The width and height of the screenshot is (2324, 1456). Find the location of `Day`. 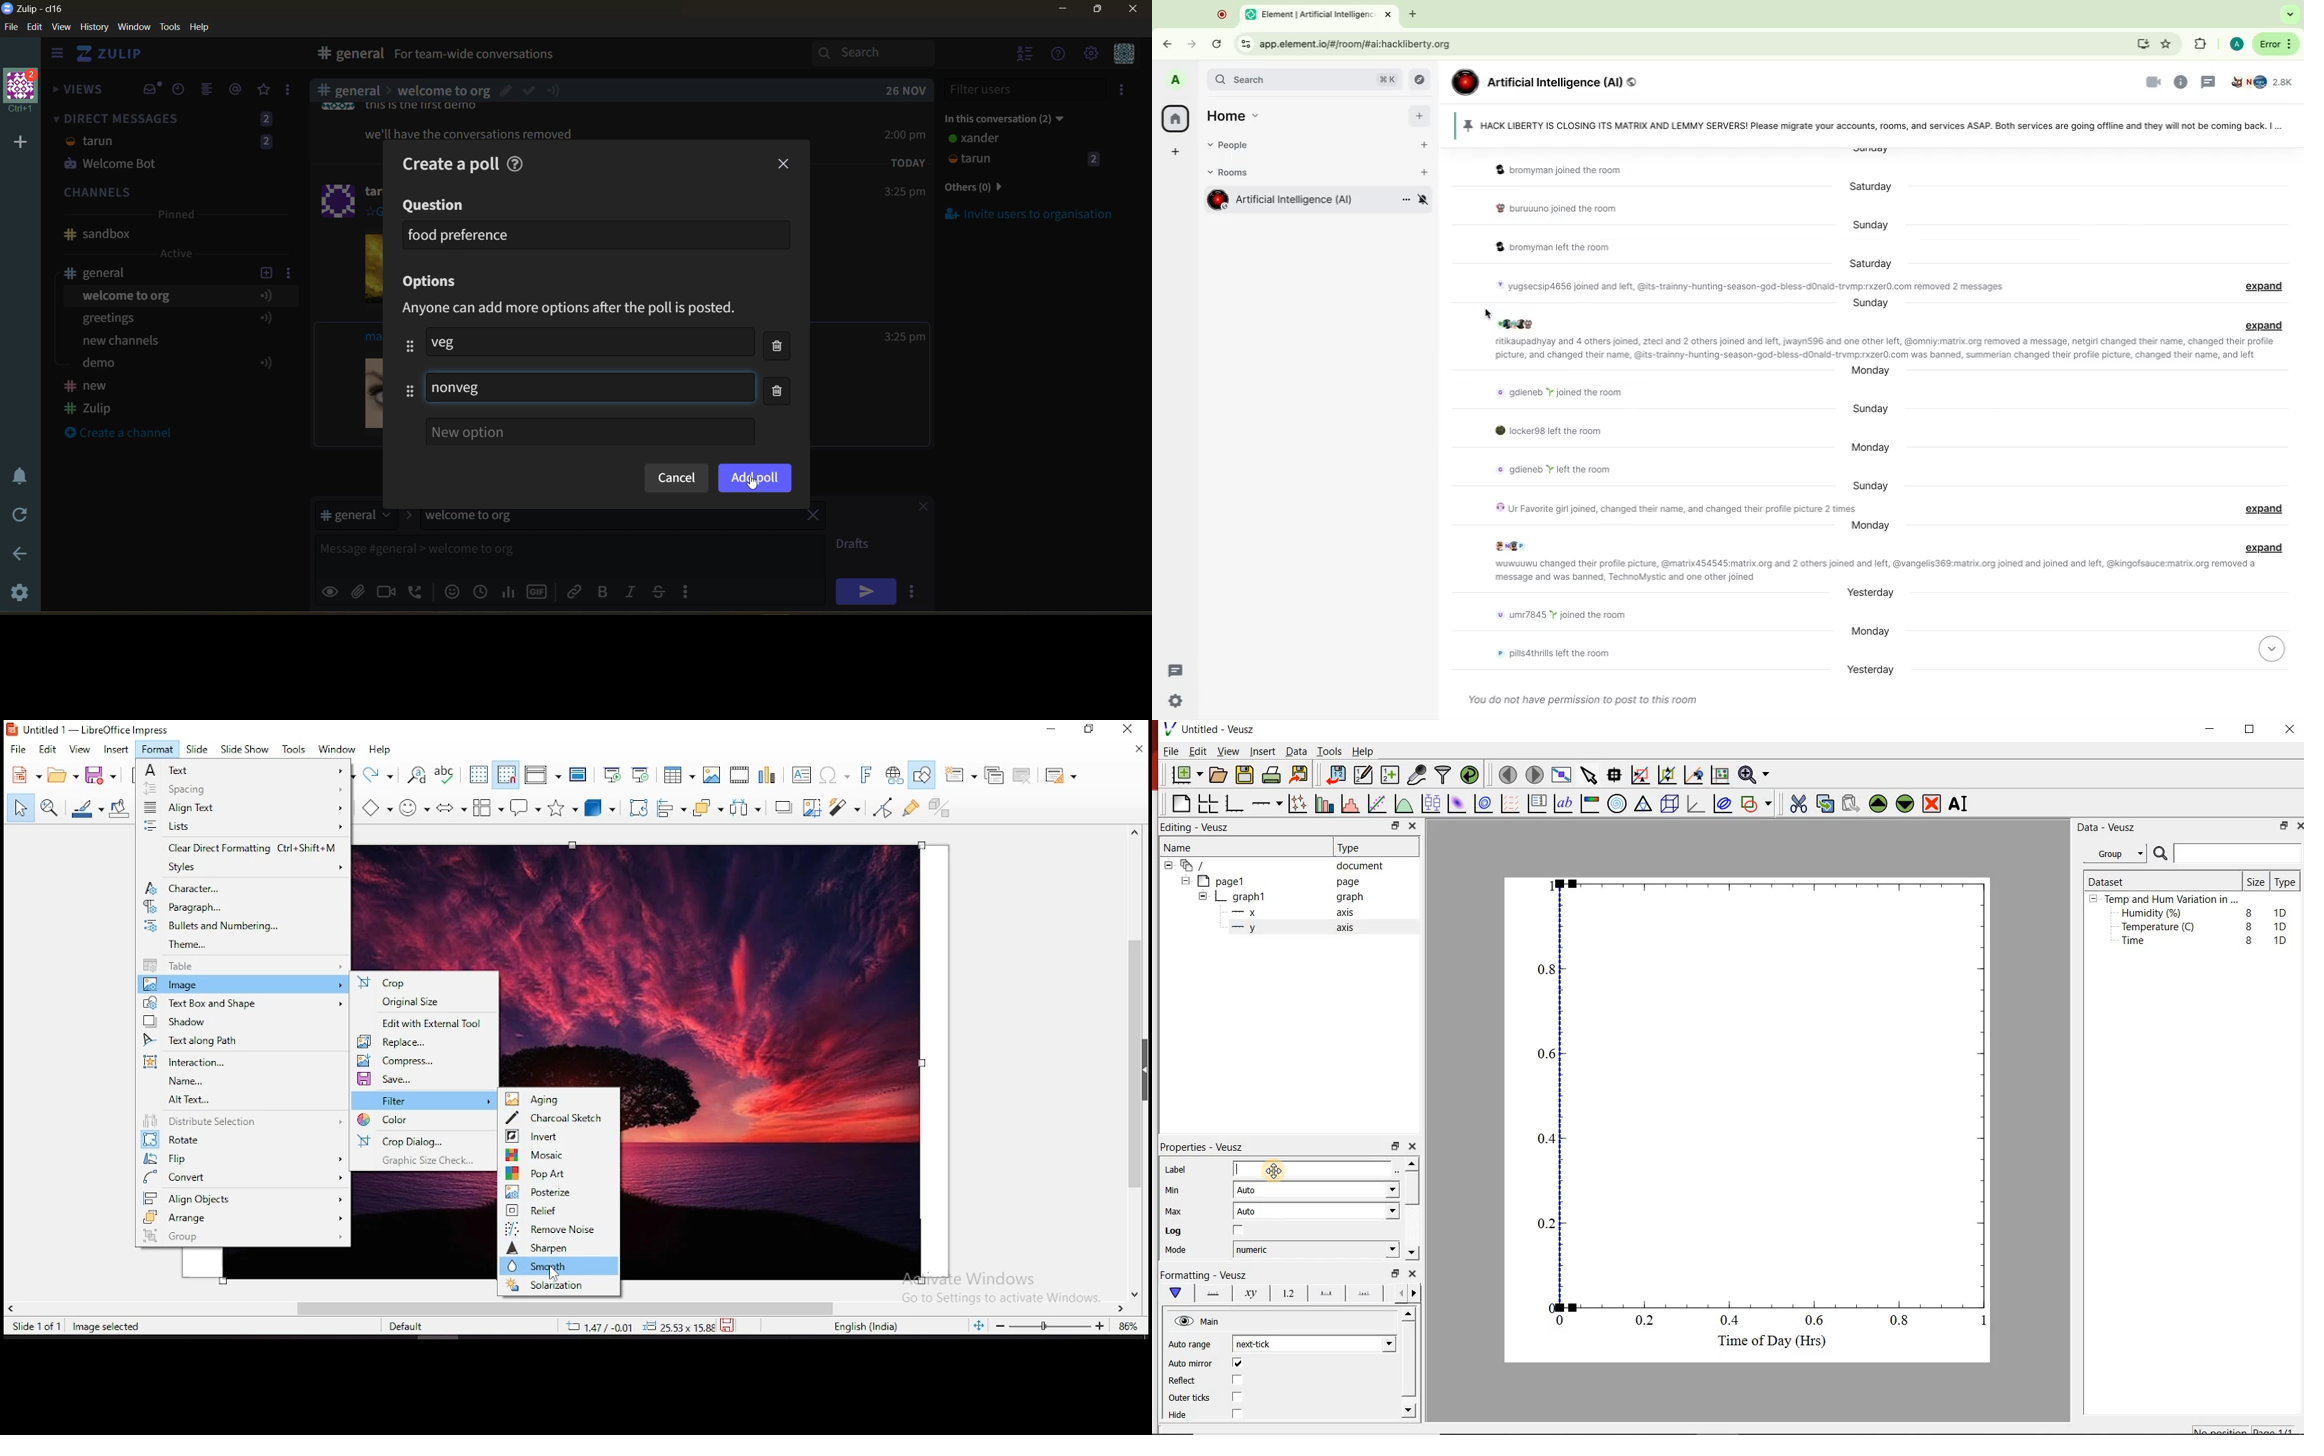

Day is located at coordinates (1871, 372).